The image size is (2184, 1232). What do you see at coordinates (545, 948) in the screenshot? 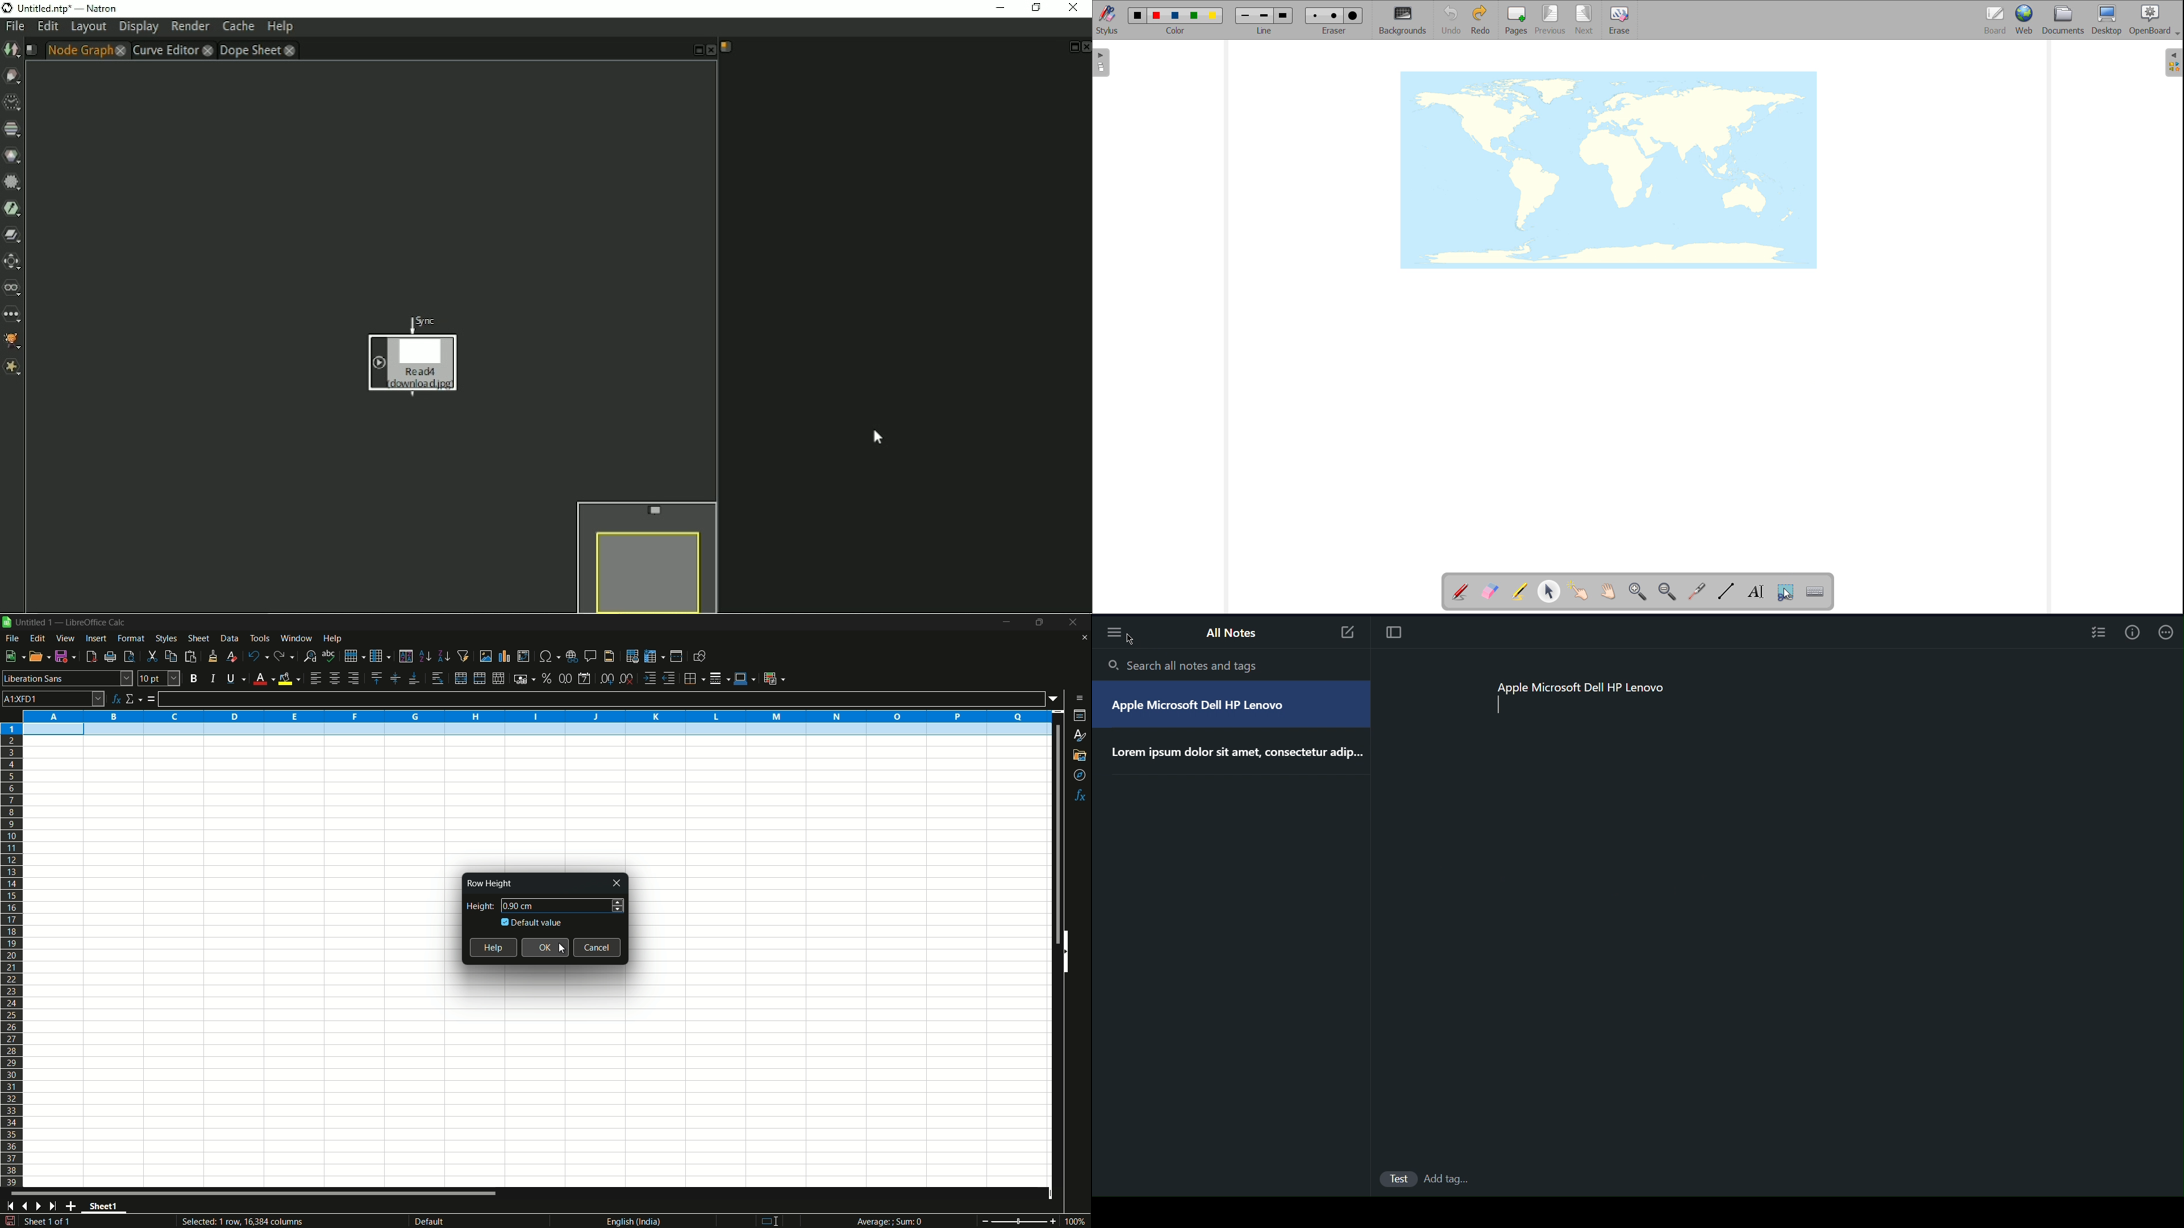
I see `ok` at bounding box center [545, 948].